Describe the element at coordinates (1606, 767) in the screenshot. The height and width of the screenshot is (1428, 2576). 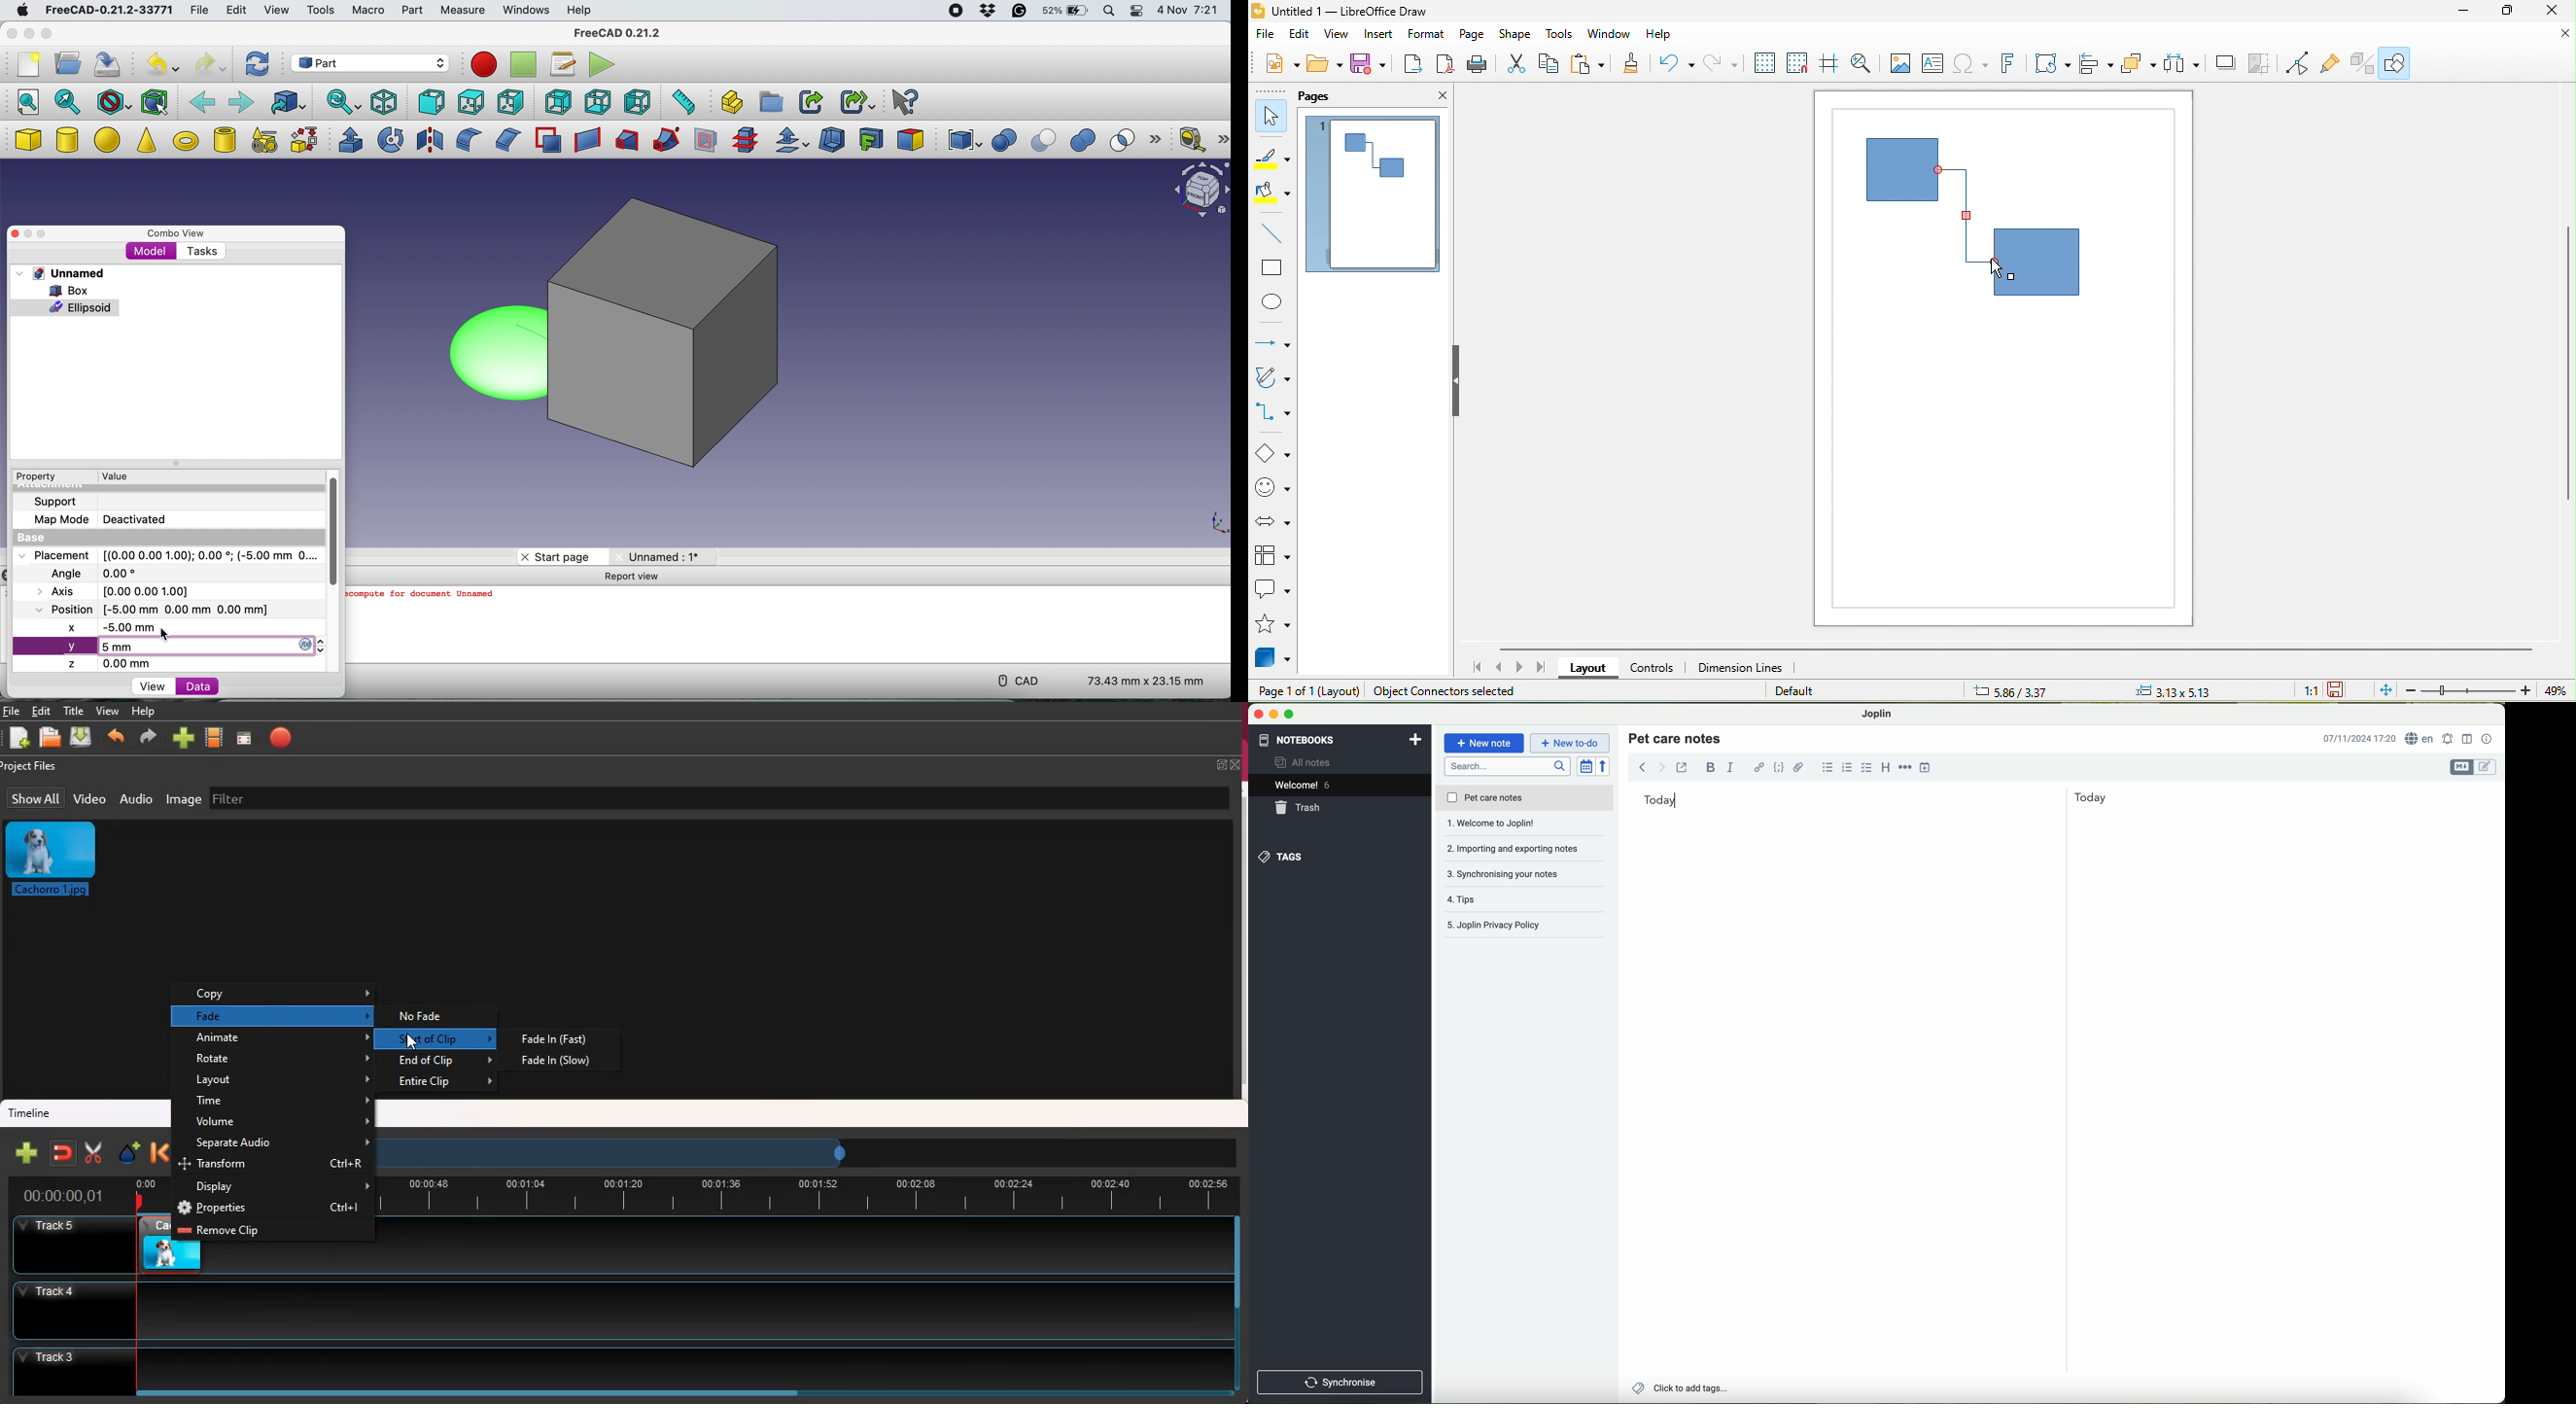
I see `reverse sort order` at that location.